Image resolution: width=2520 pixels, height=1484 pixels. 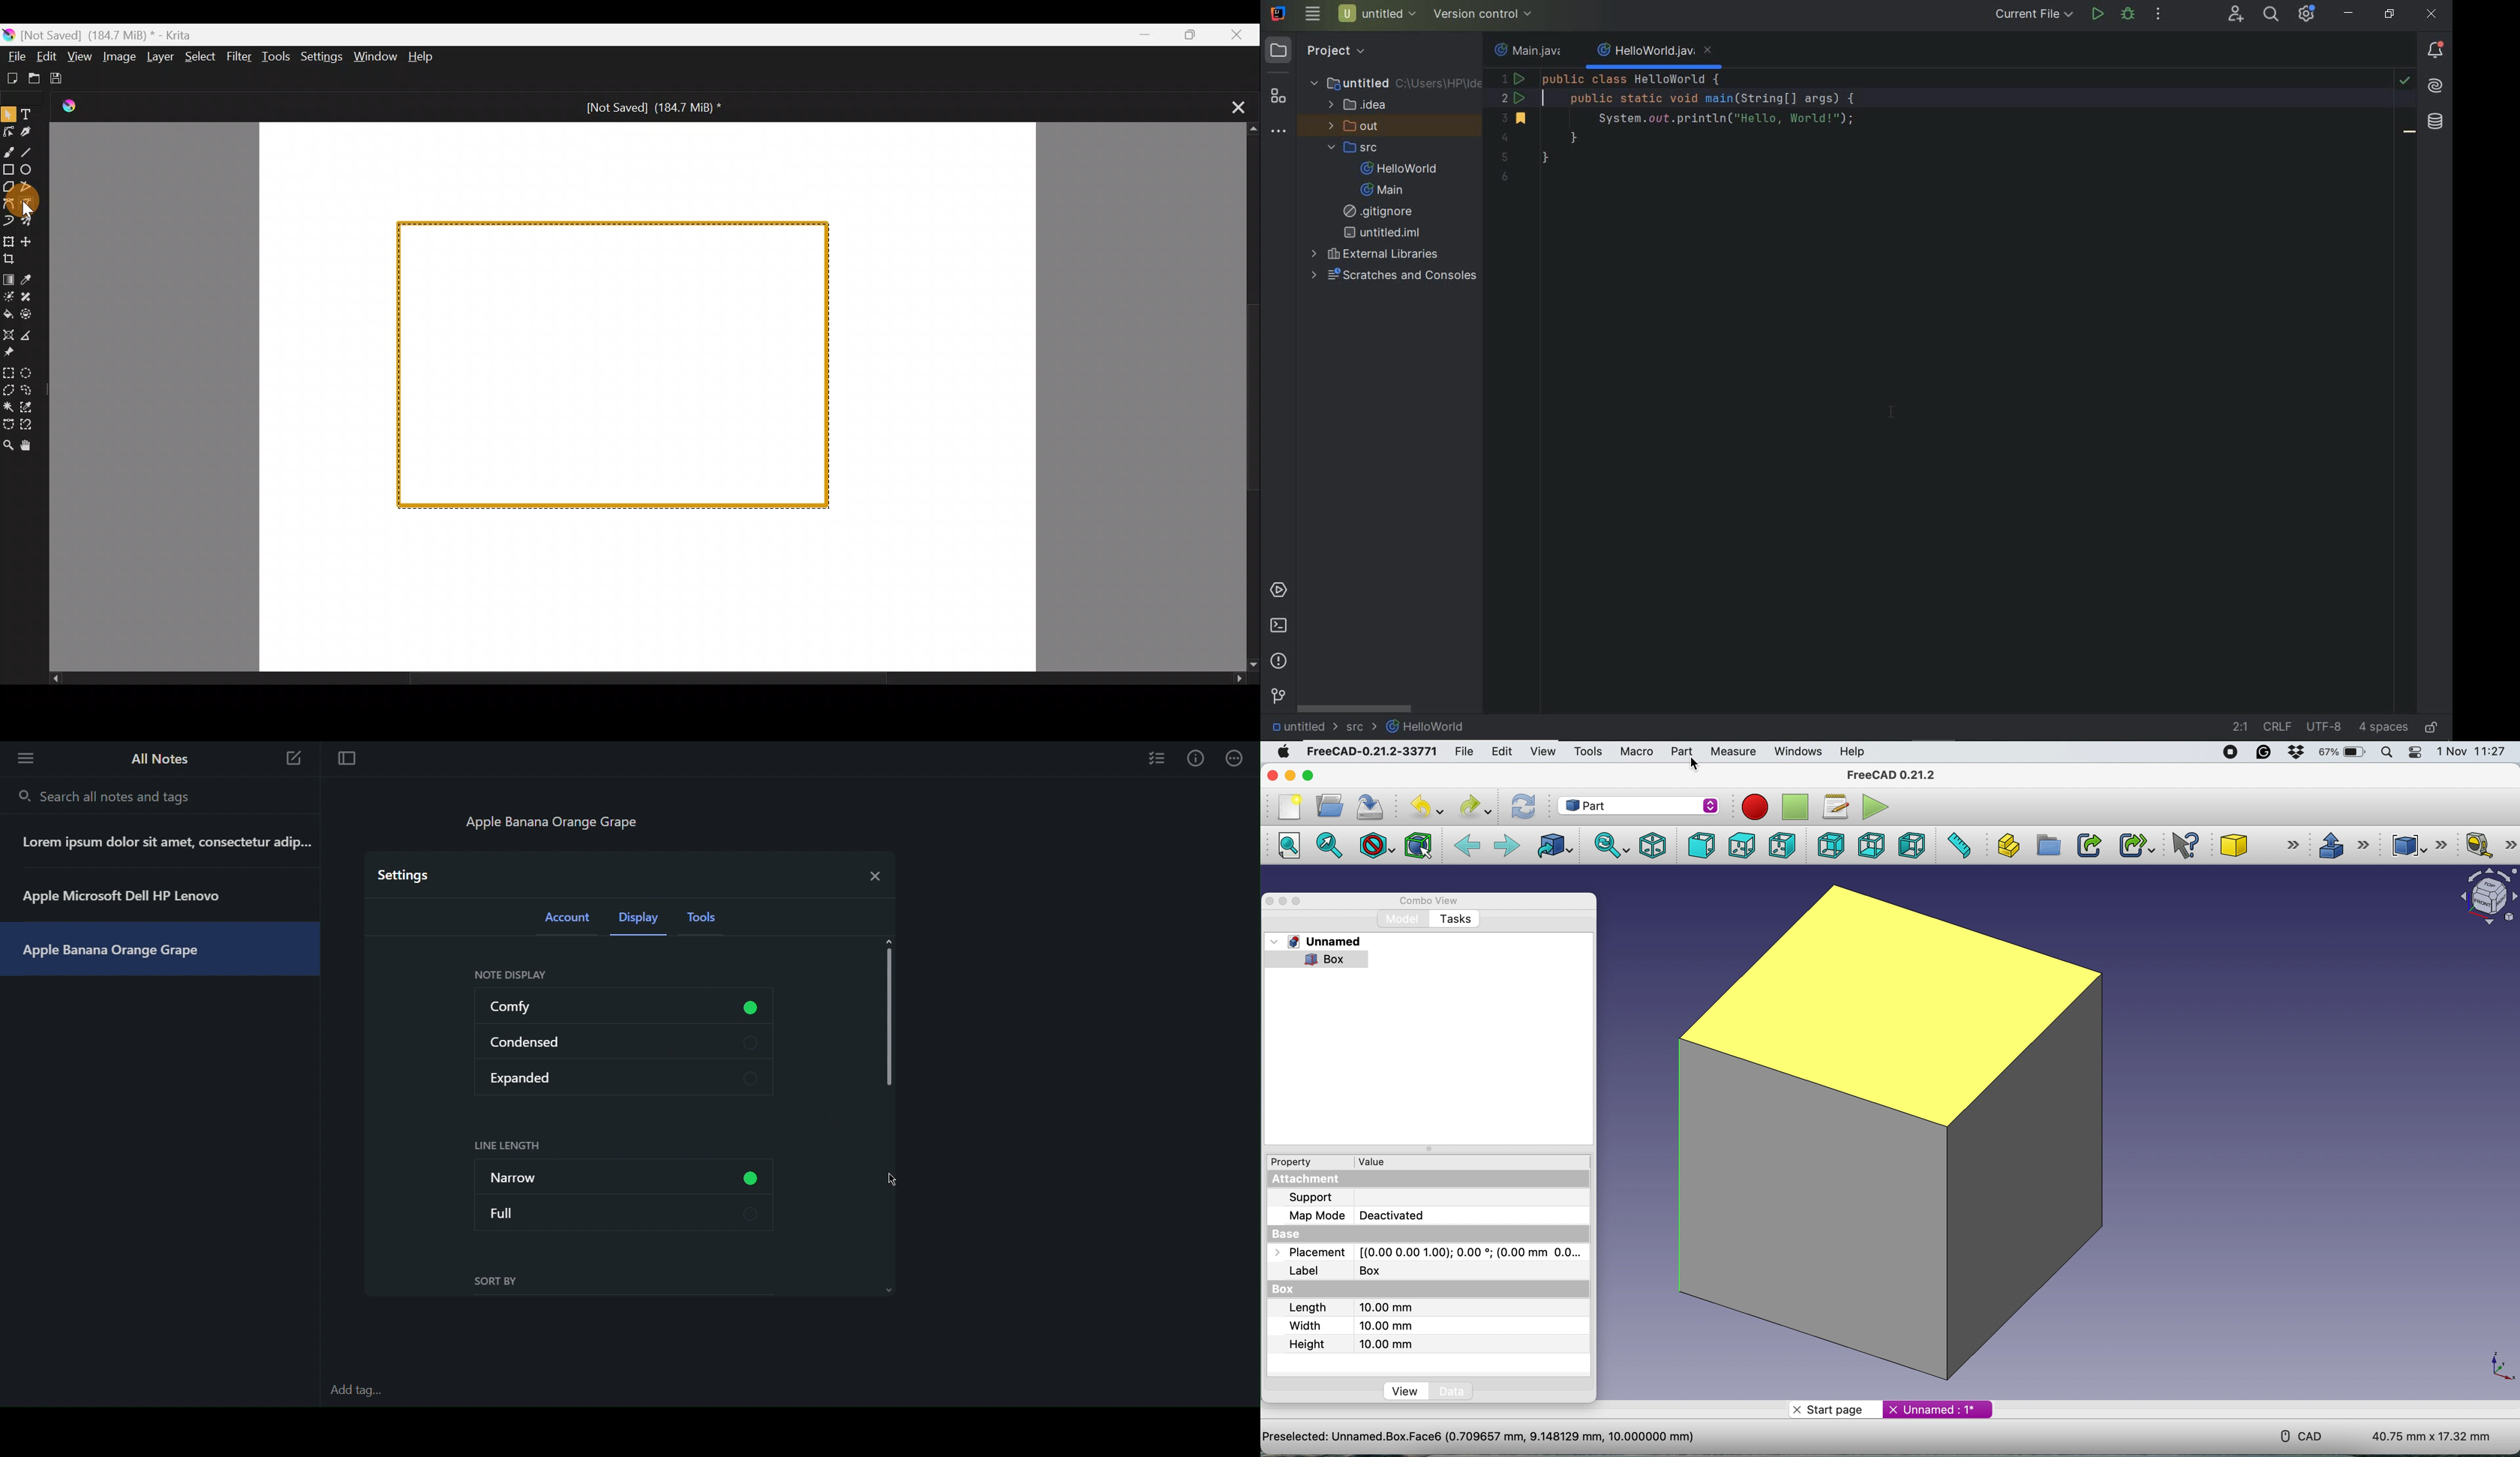 What do you see at coordinates (37, 207) in the screenshot?
I see `Freehand path tool` at bounding box center [37, 207].